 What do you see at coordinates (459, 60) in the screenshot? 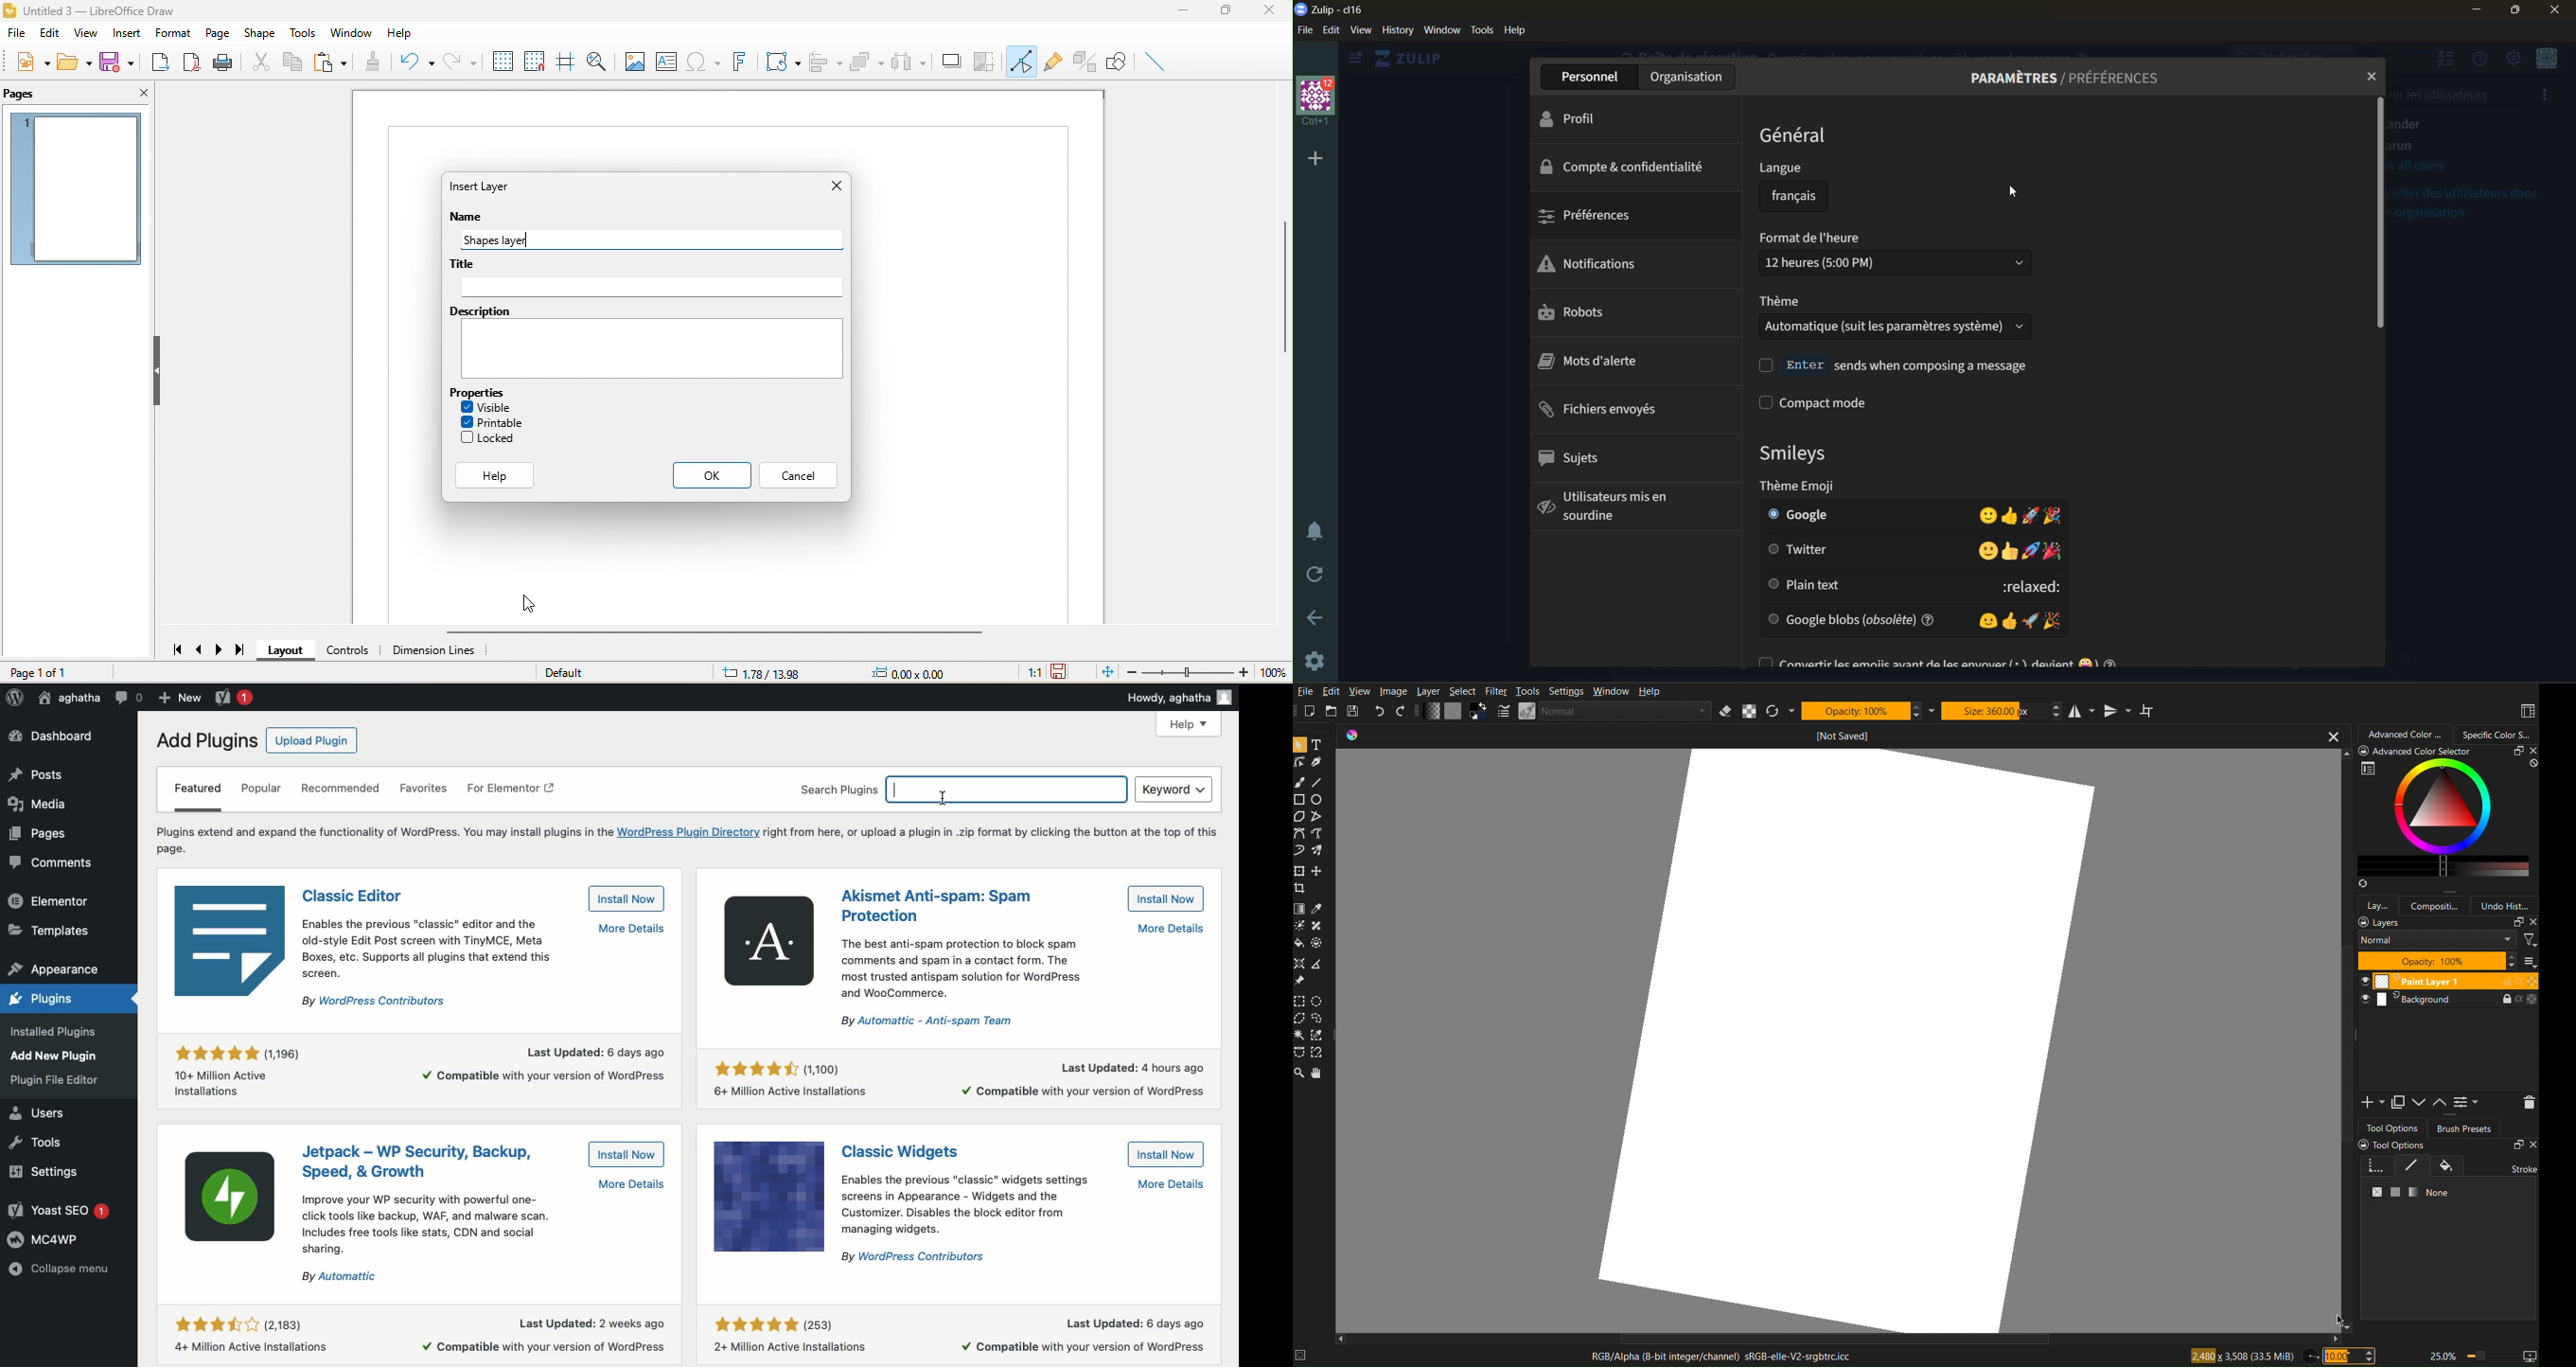
I see `redo` at bounding box center [459, 60].